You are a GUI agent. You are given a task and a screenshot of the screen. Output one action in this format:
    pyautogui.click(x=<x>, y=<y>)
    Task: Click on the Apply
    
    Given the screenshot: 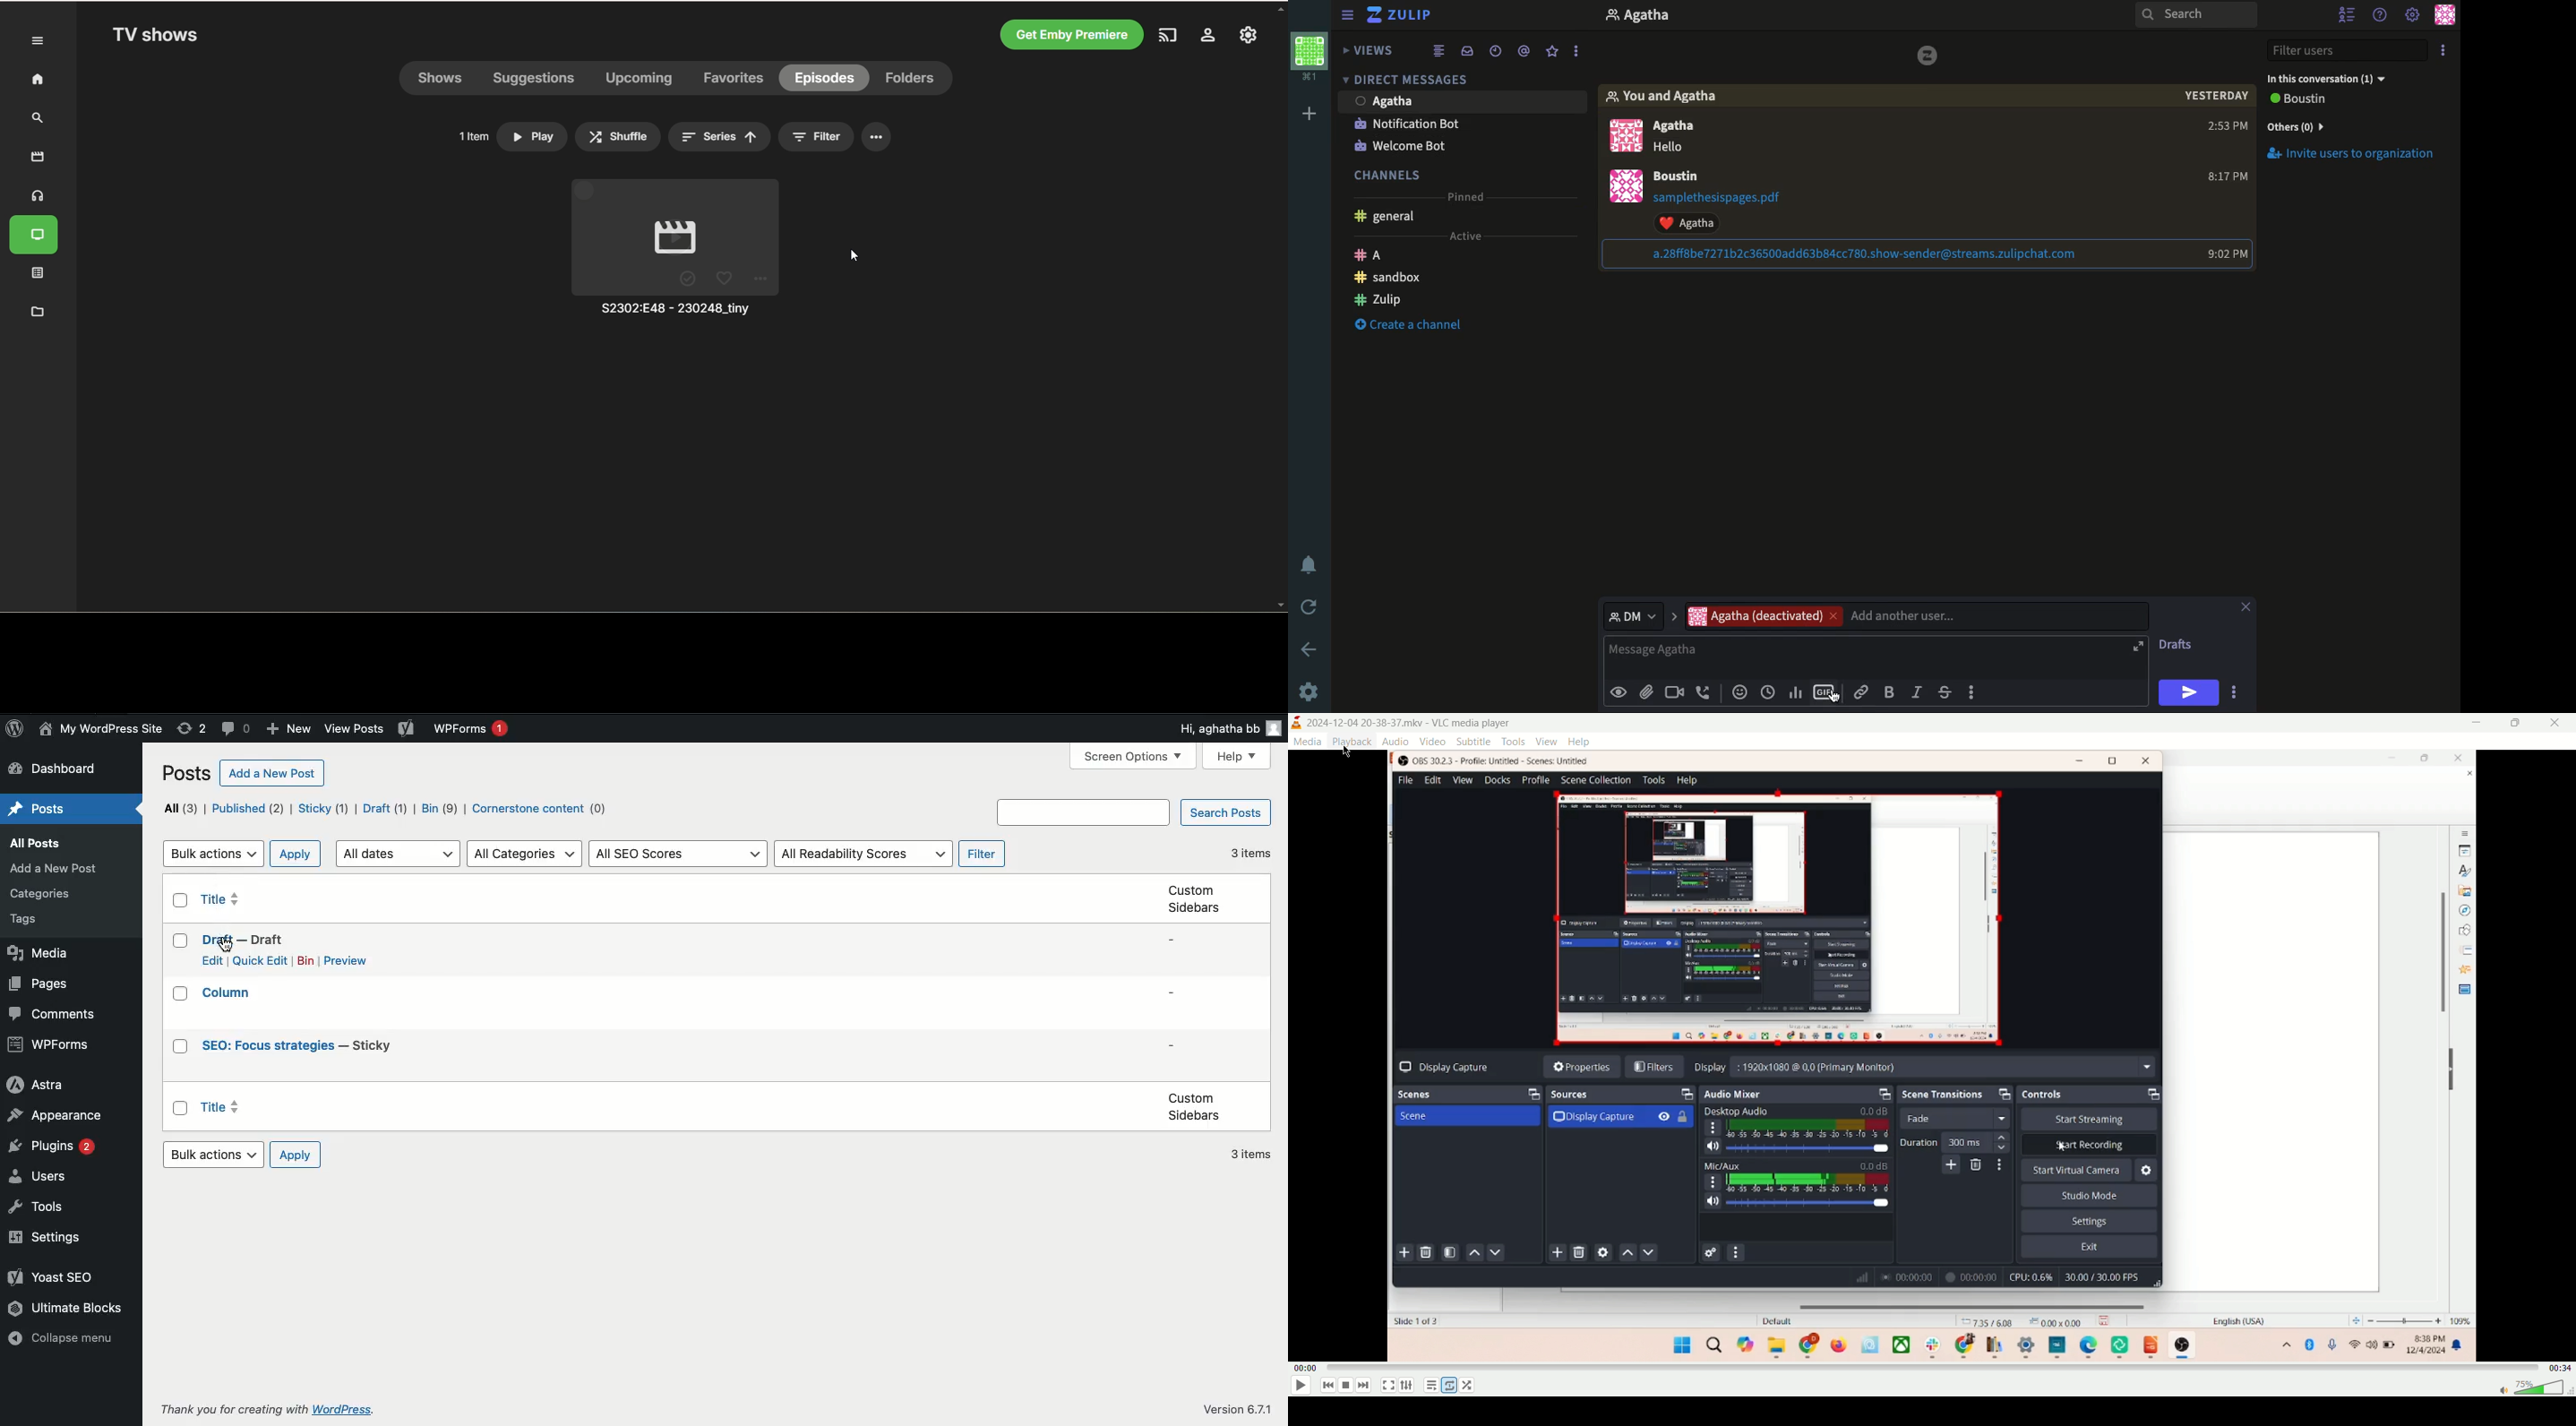 What is the action you would take?
    pyautogui.click(x=297, y=853)
    